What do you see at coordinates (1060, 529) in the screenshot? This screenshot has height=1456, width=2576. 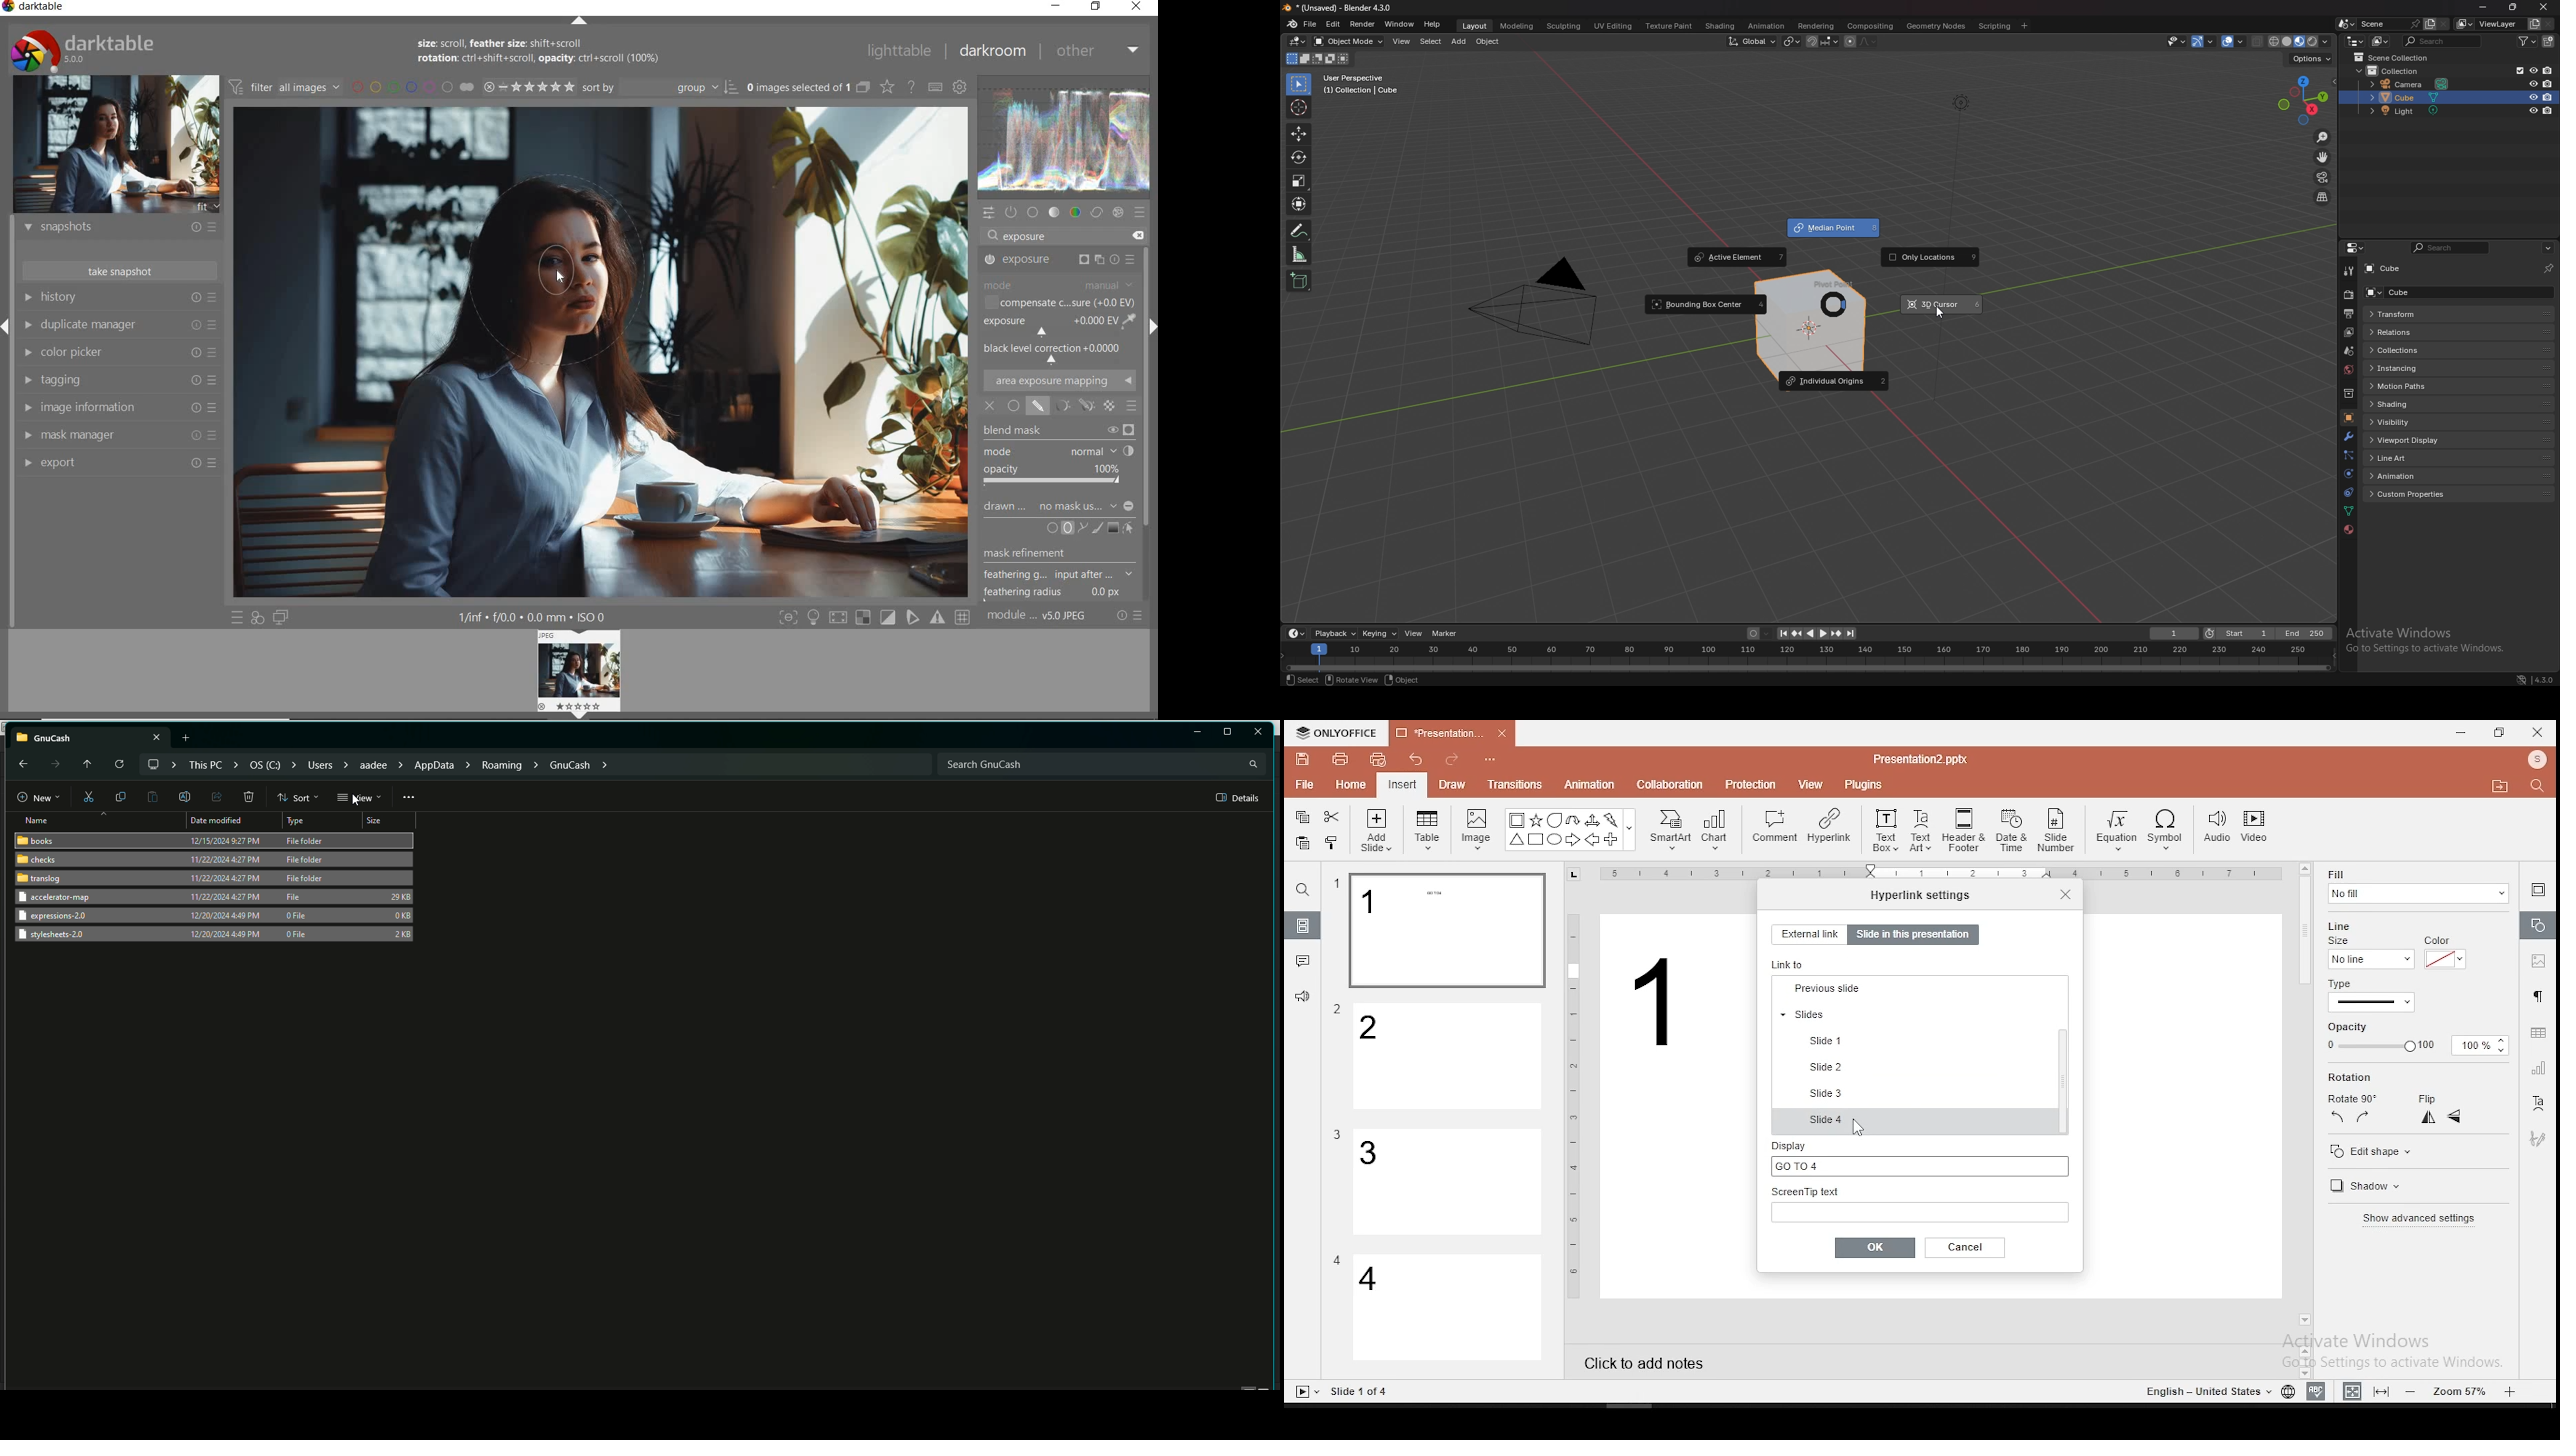 I see `ADD CIRCLE OR ELLIPSE` at bounding box center [1060, 529].